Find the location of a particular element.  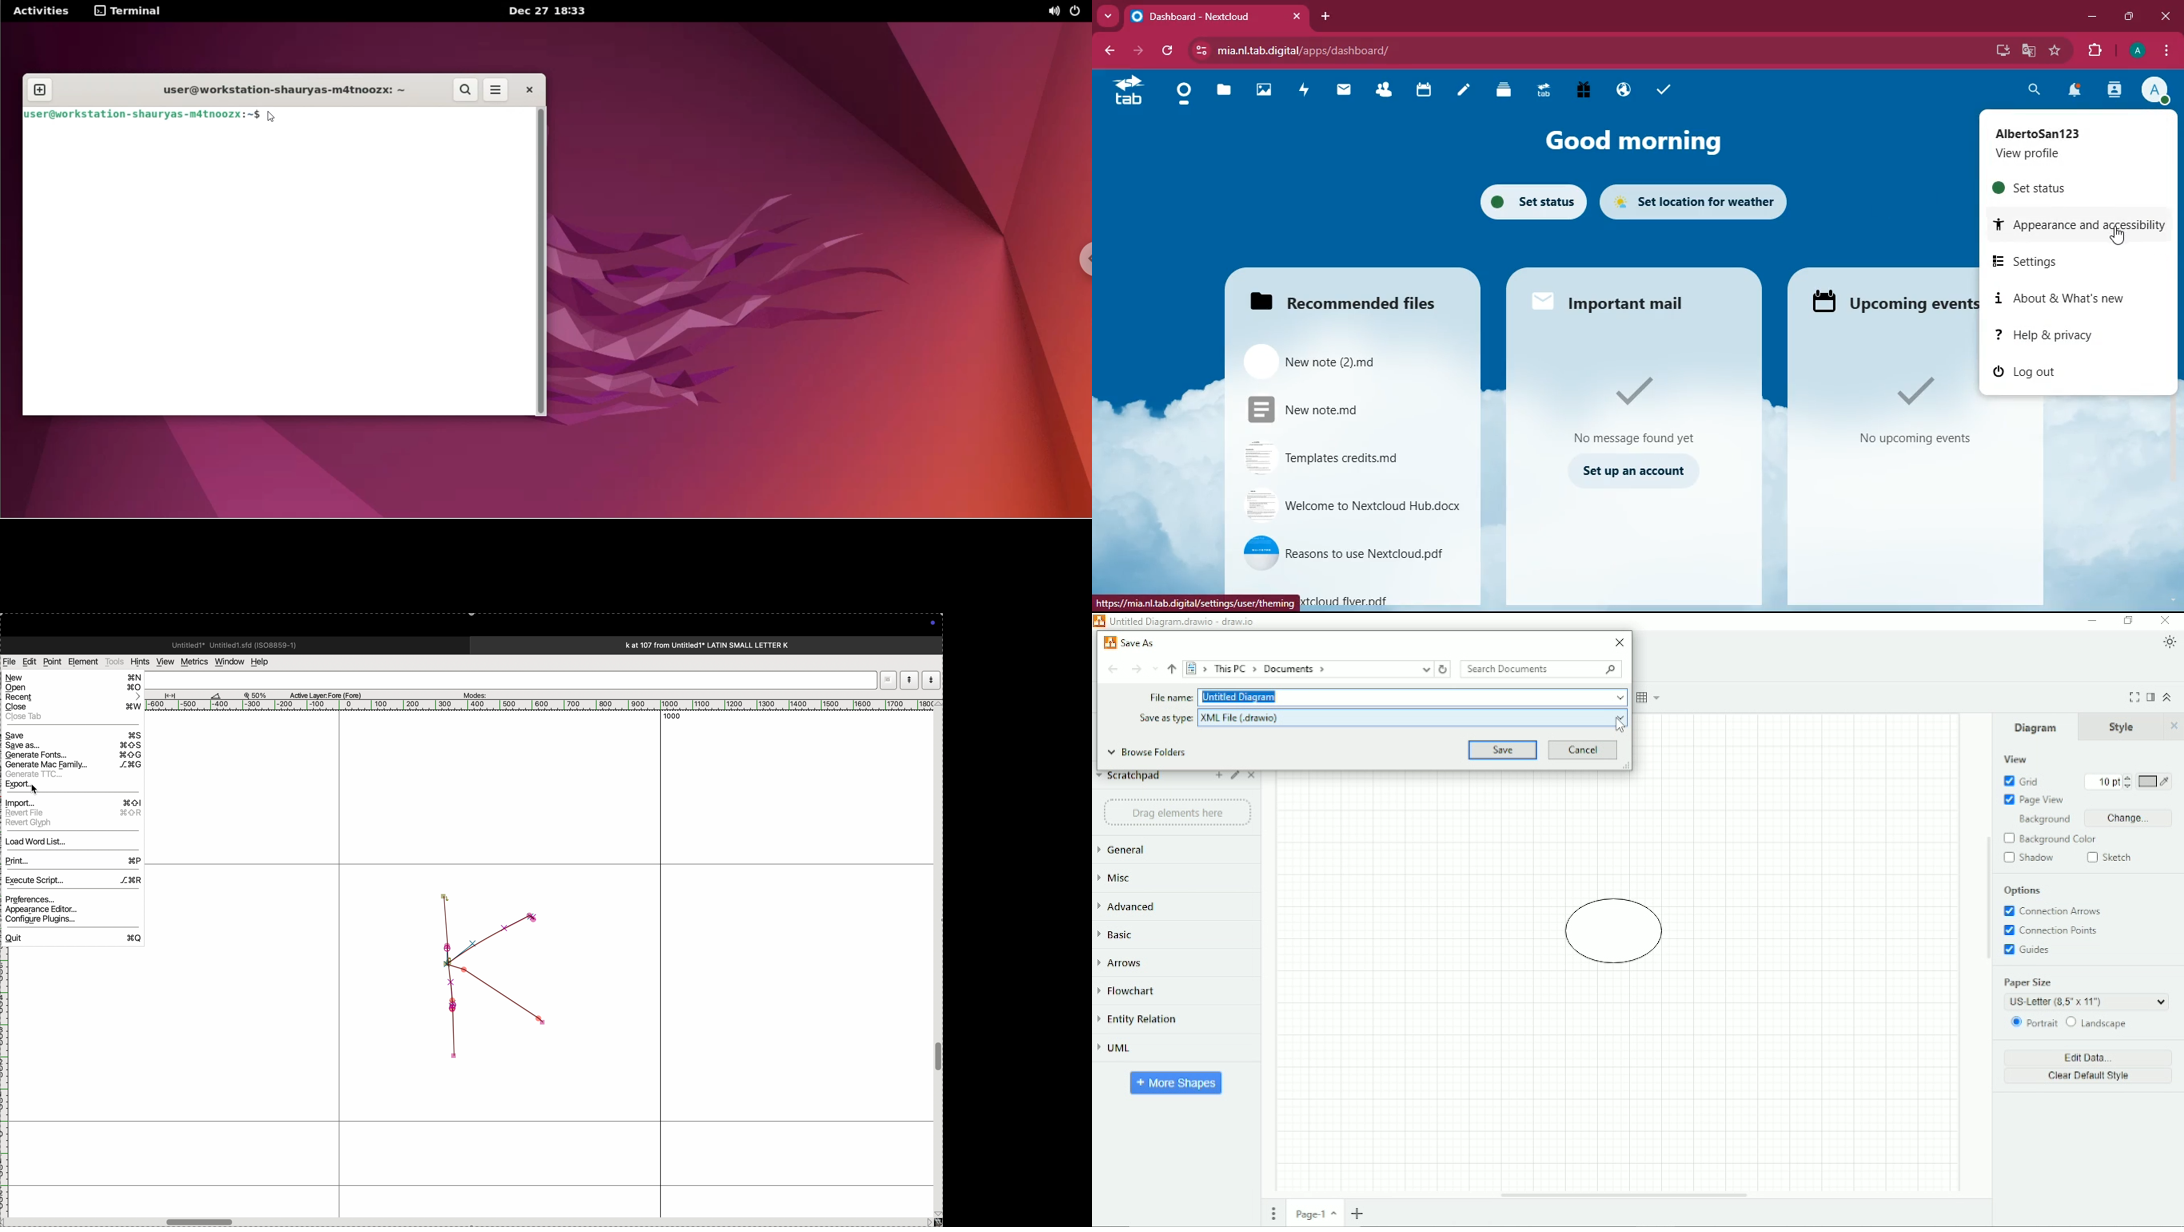

google translate is located at coordinates (2028, 49).